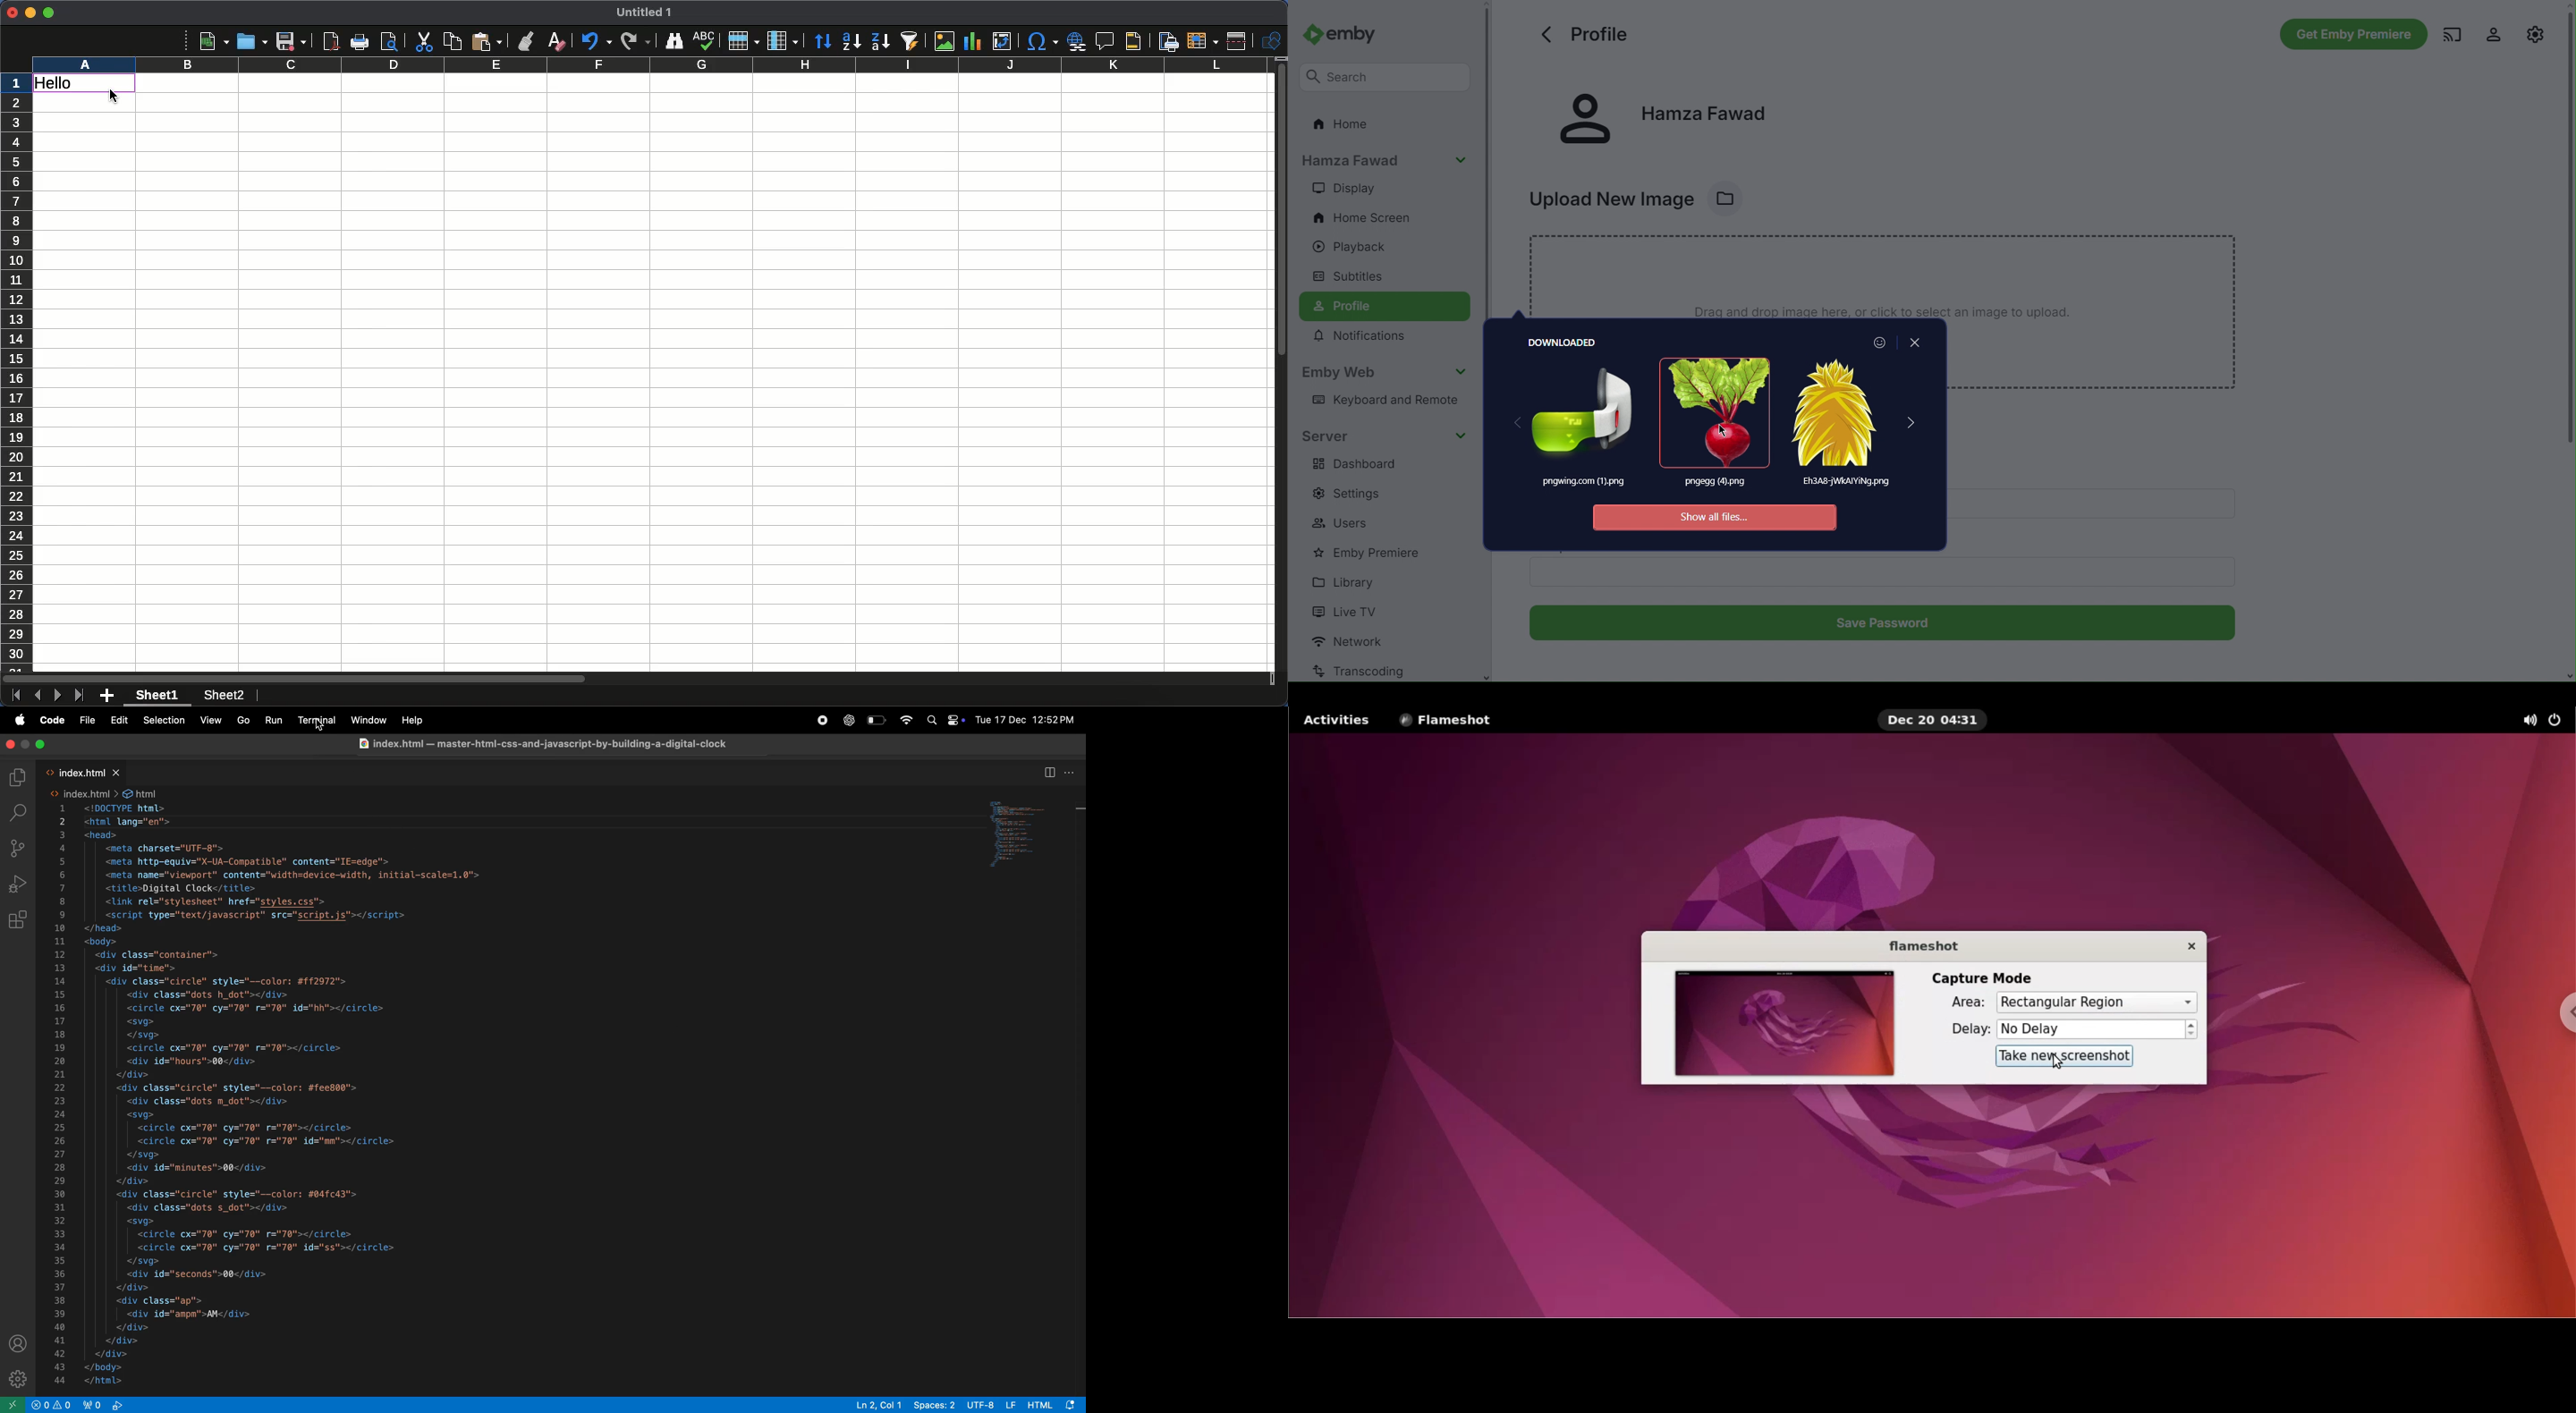 The height and width of the screenshot is (1428, 2576). What do you see at coordinates (851, 40) in the screenshot?
I see `Ascending` at bounding box center [851, 40].